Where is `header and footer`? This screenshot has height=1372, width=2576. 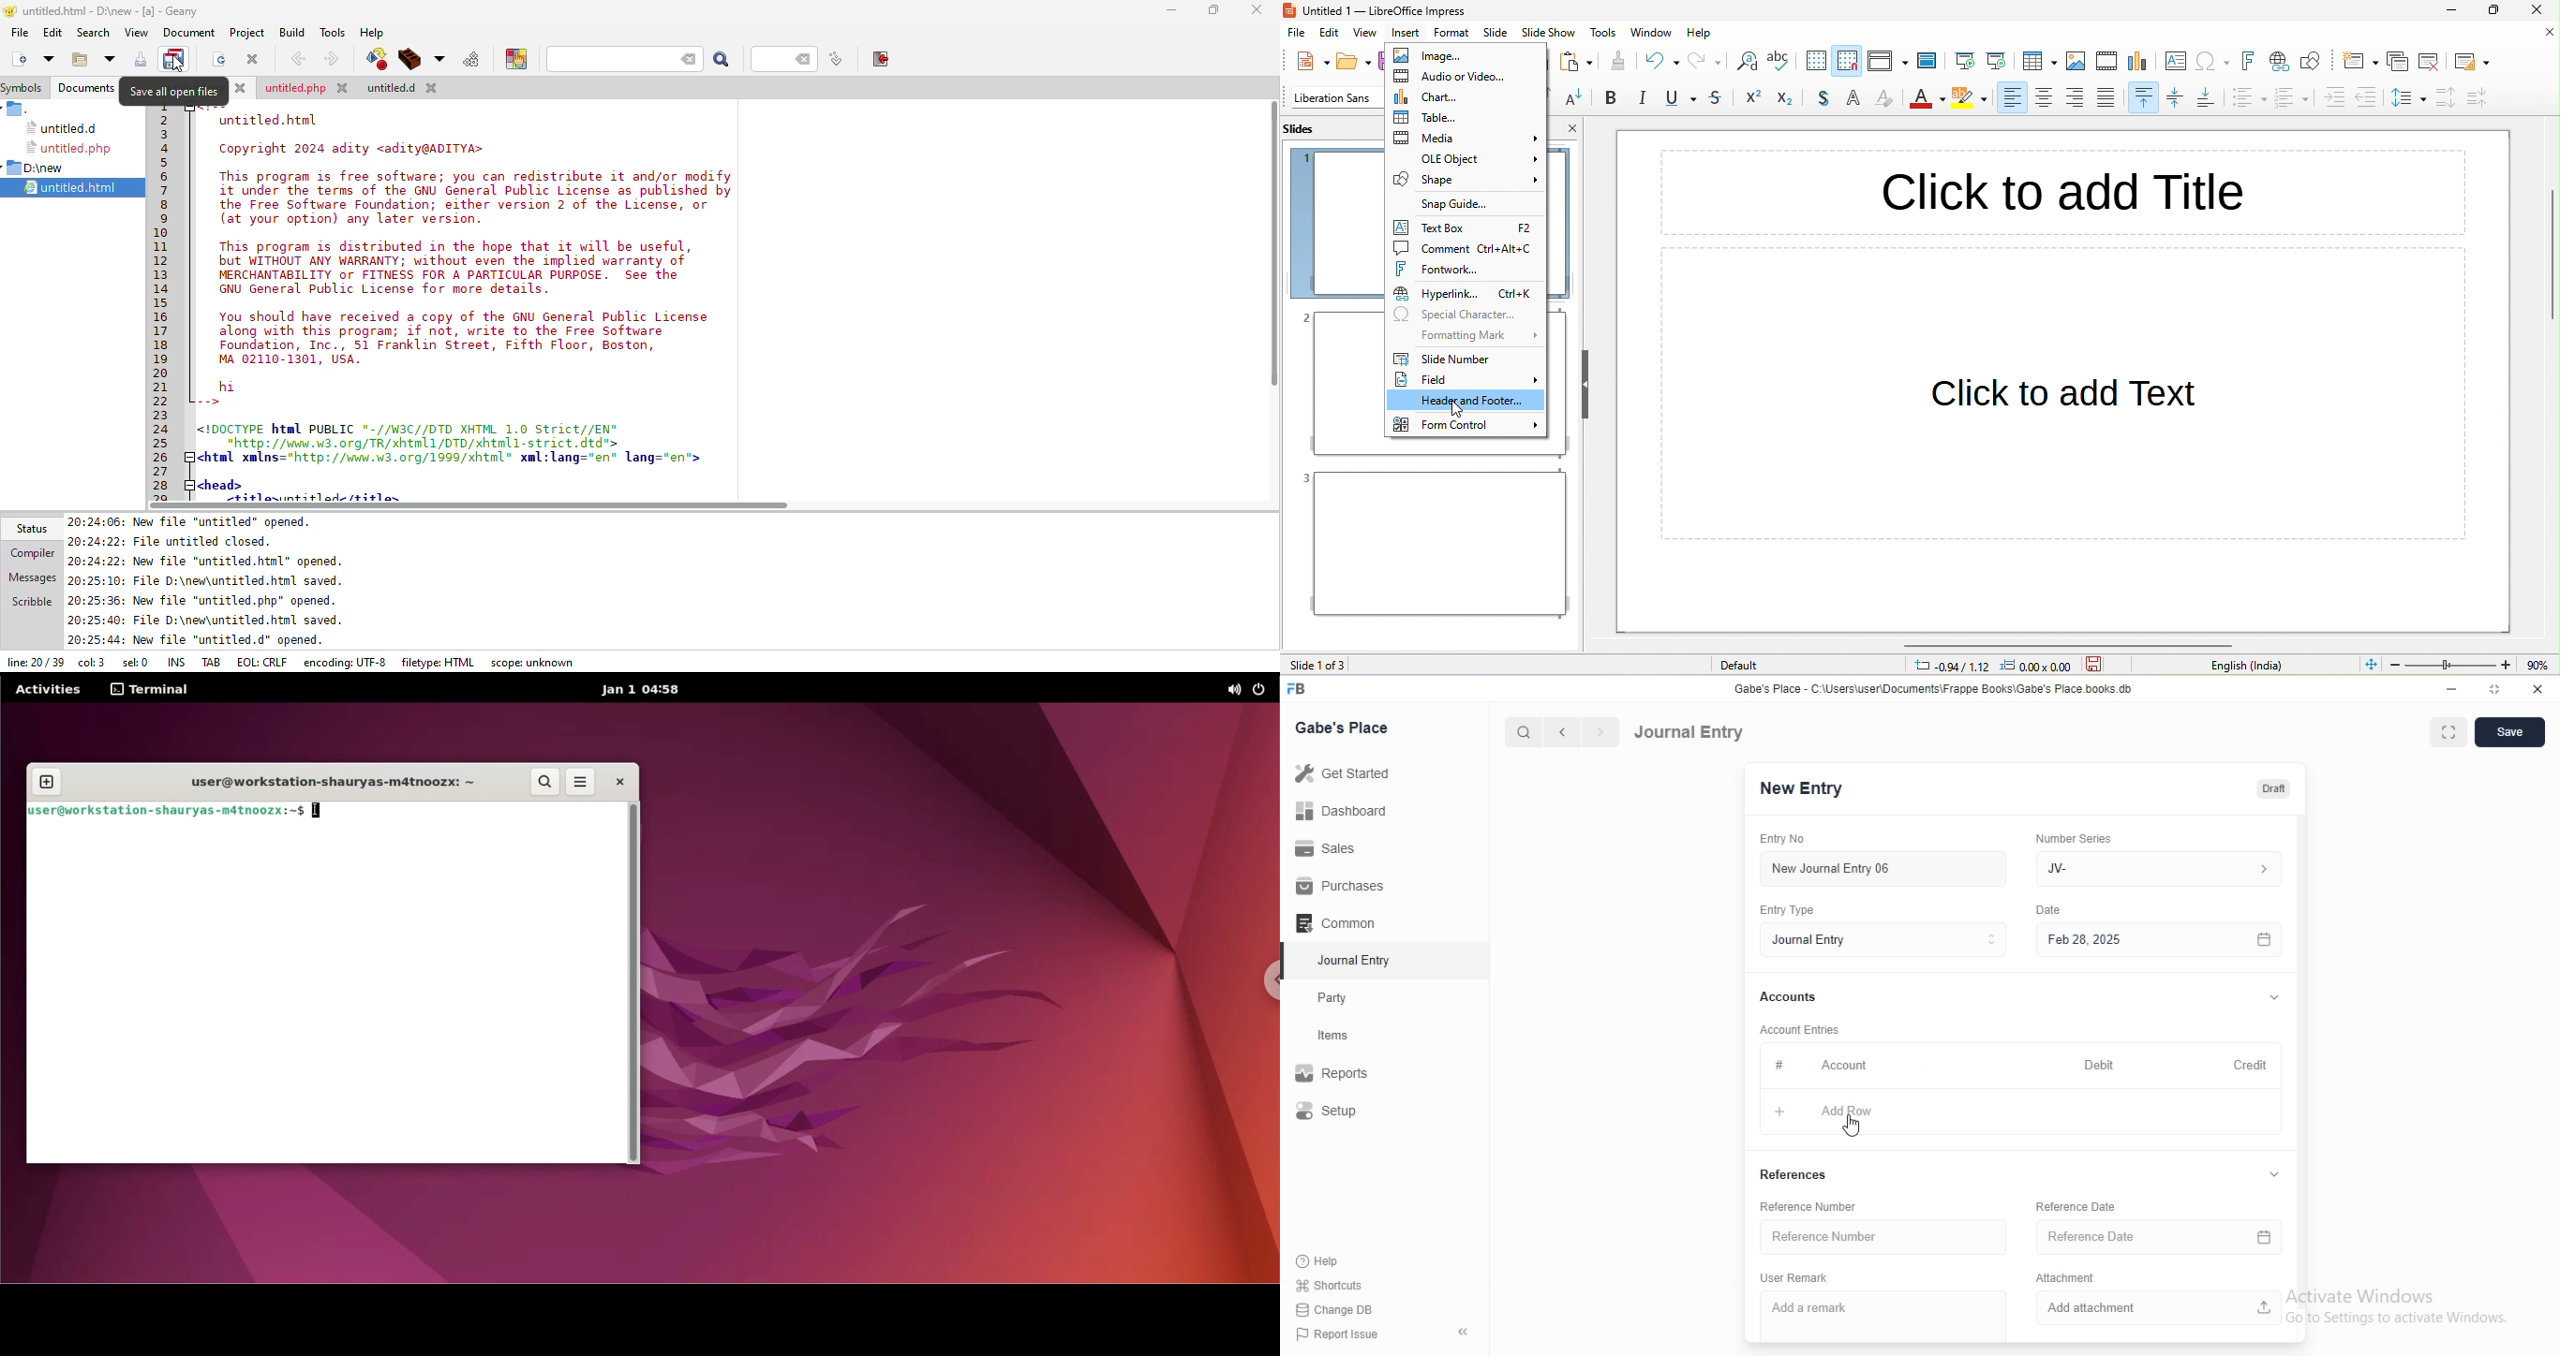 header and footer is located at coordinates (1466, 402).